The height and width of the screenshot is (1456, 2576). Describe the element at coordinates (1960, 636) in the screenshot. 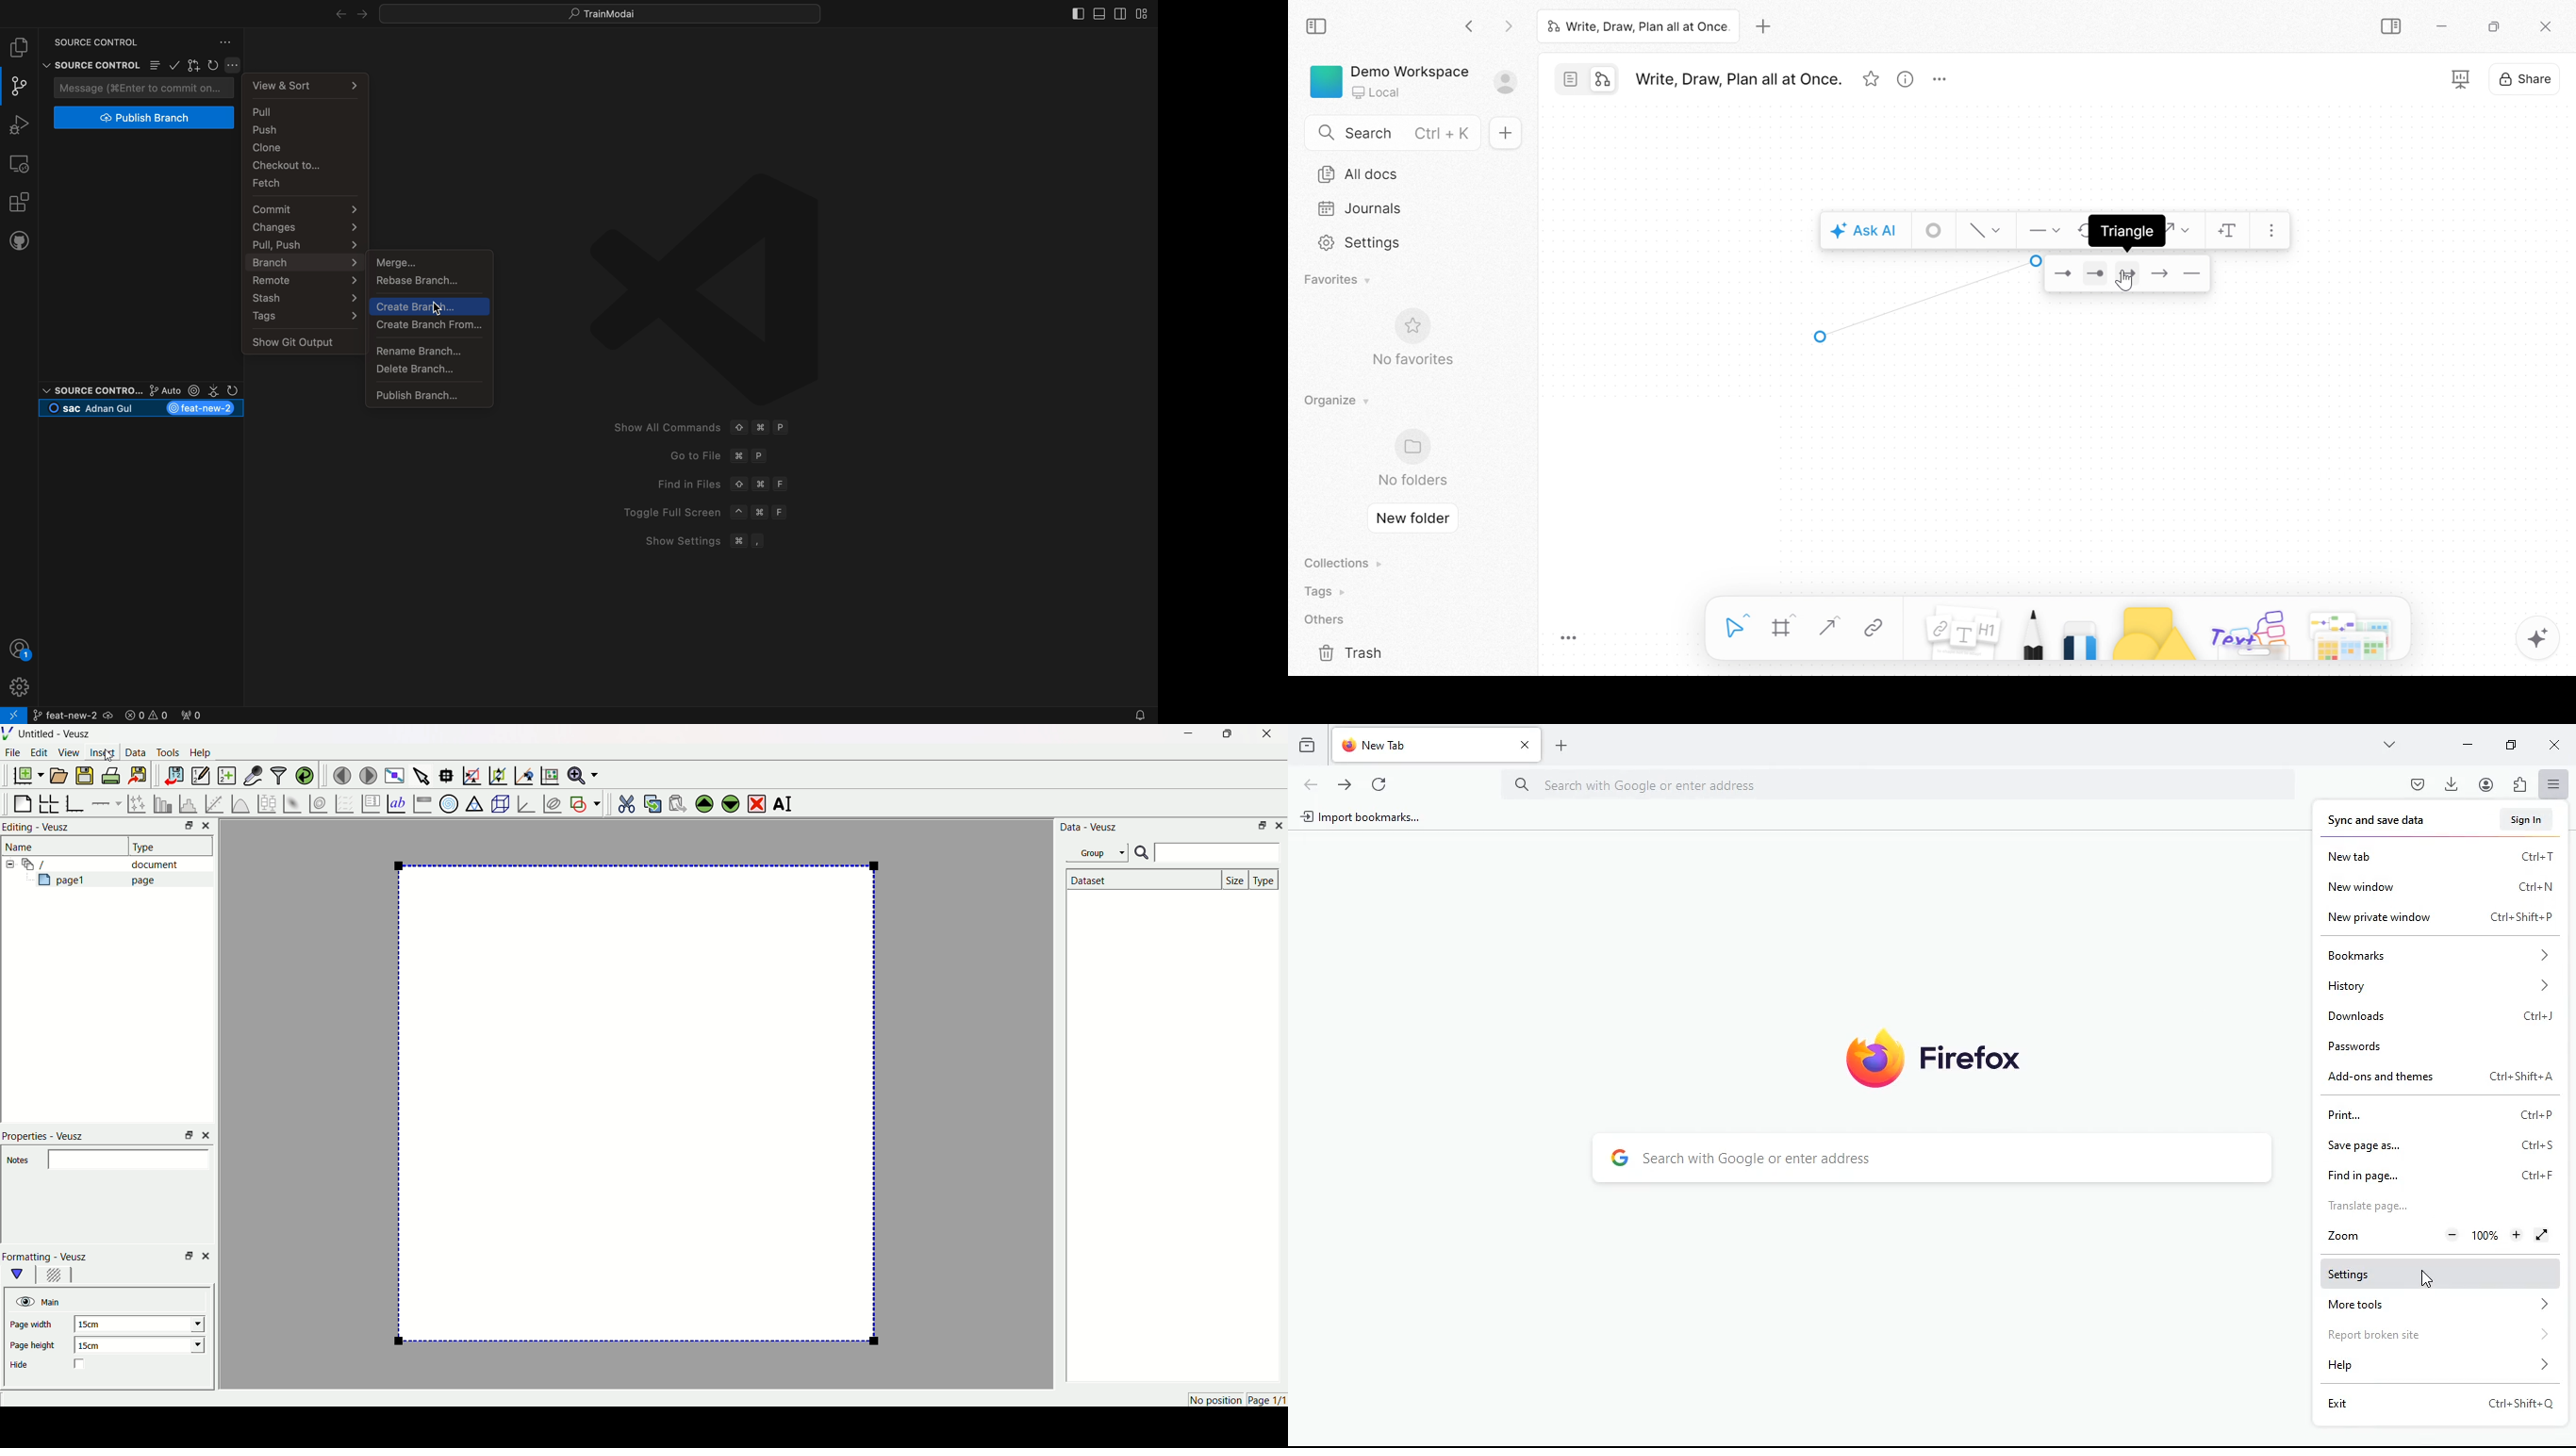

I see `Note` at that location.